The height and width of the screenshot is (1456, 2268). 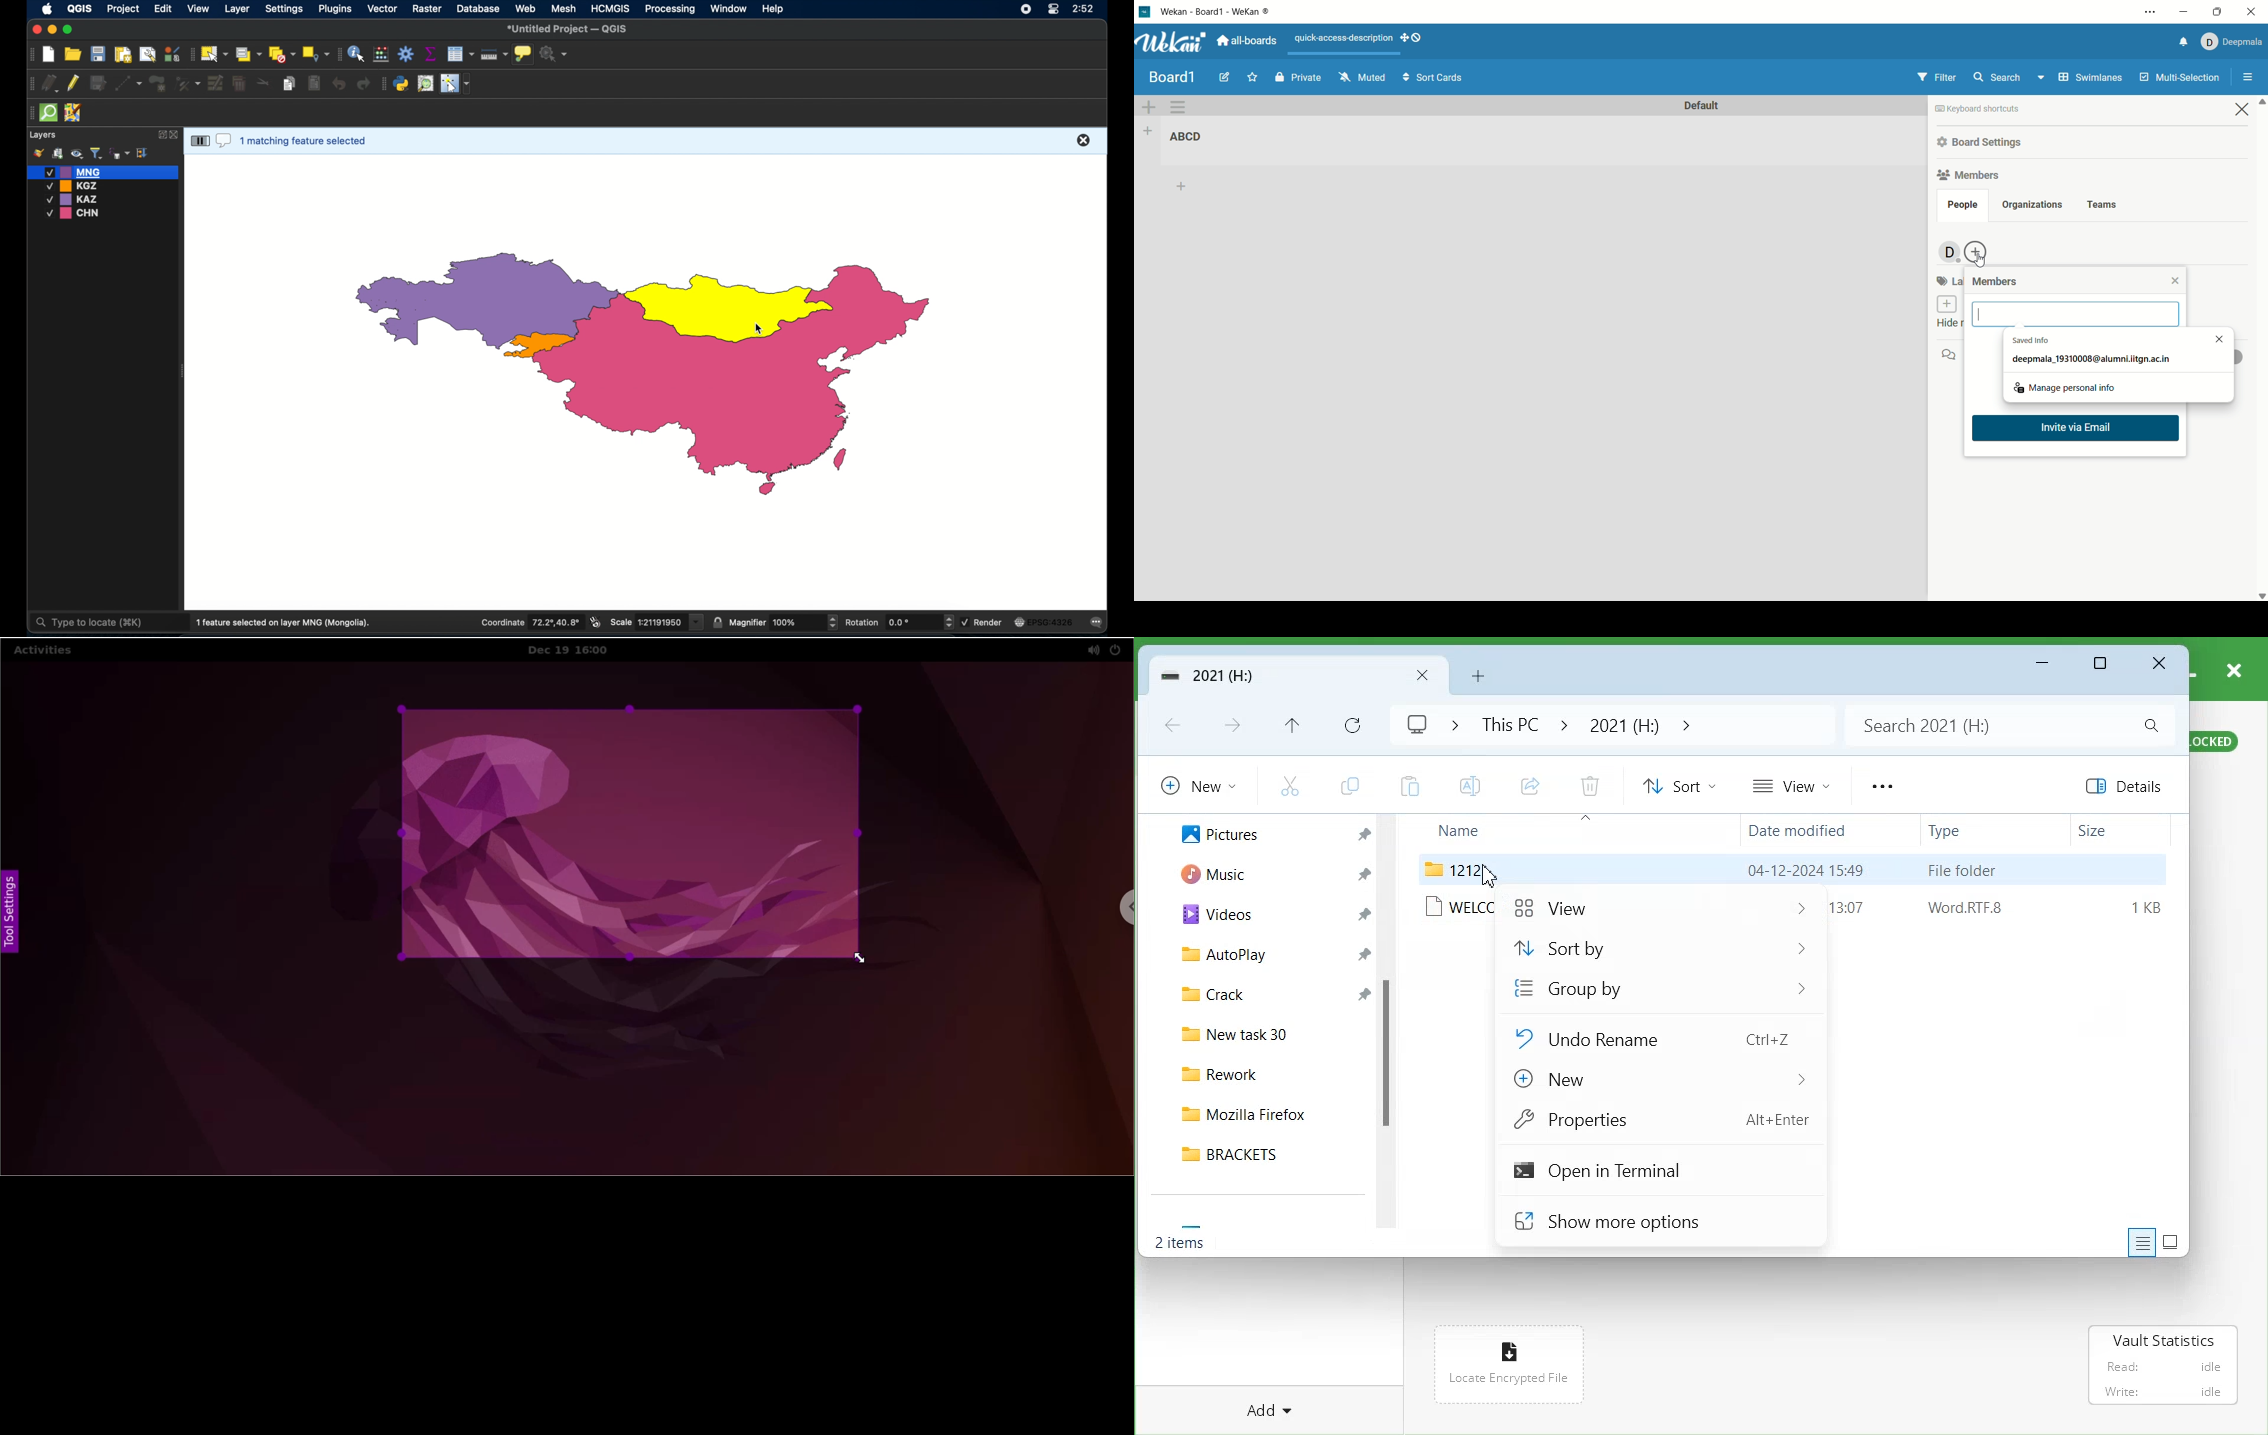 What do you see at coordinates (1364, 834) in the screenshot?
I see `Pin a file` at bounding box center [1364, 834].